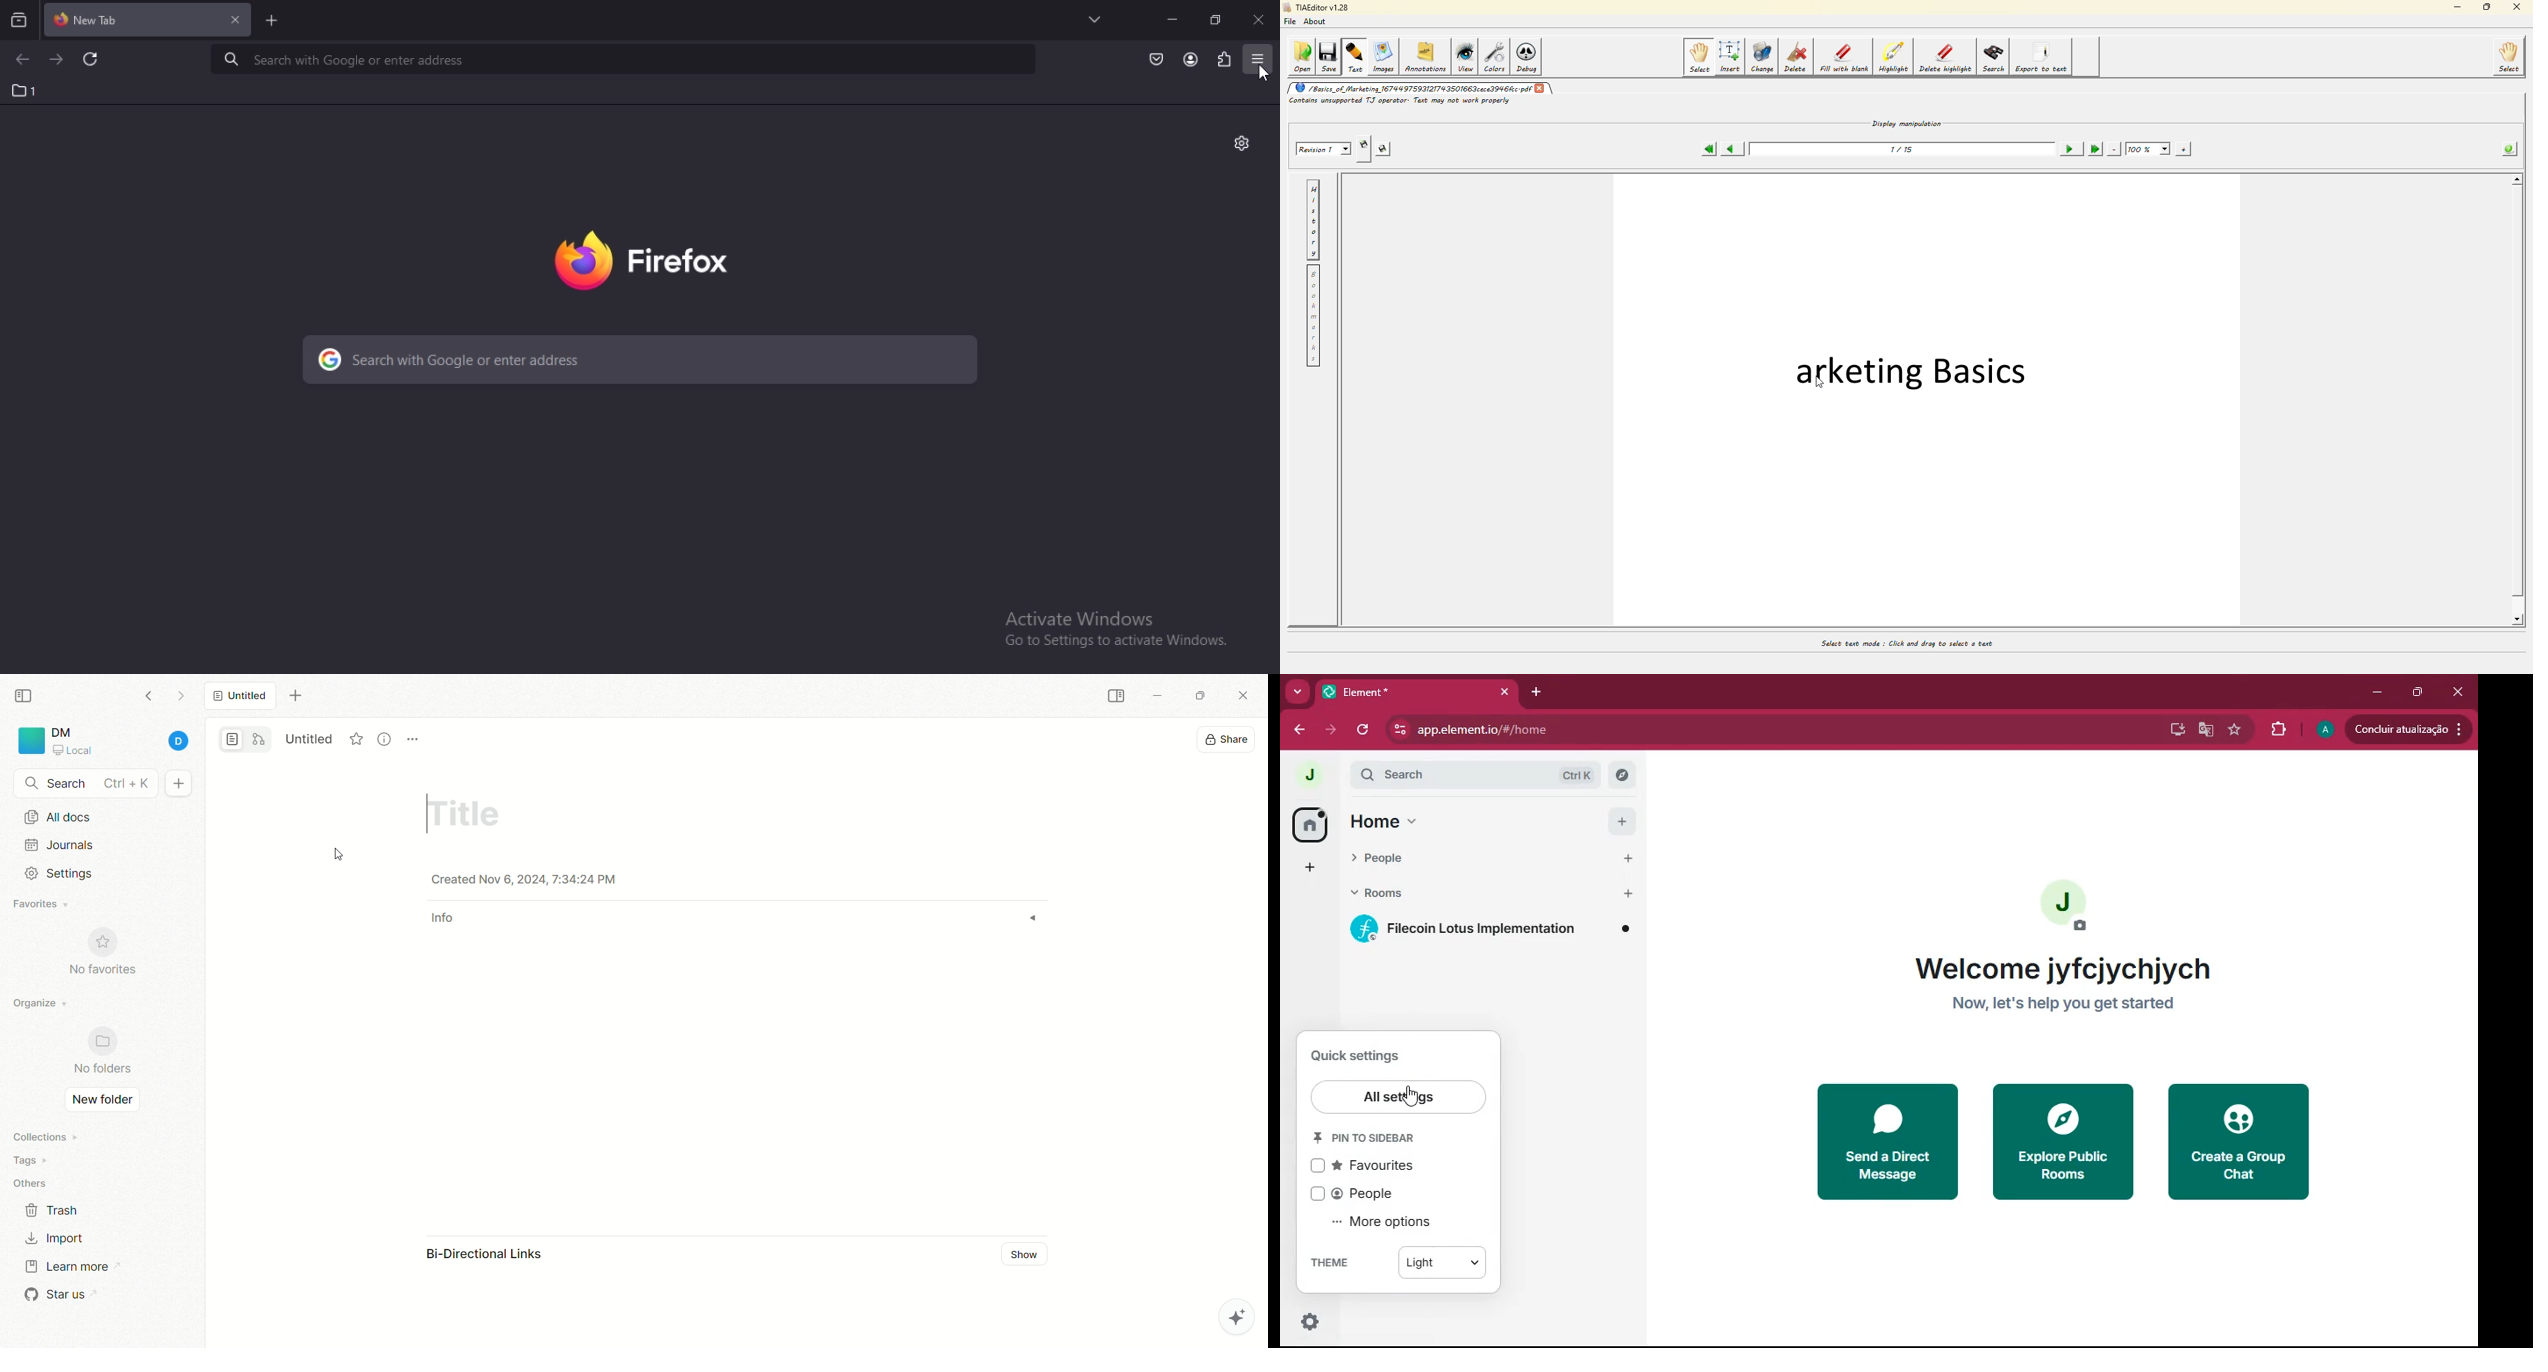  What do you see at coordinates (62, 844) in the screenshot?
I see `journals` at bounding box center [62, 844].